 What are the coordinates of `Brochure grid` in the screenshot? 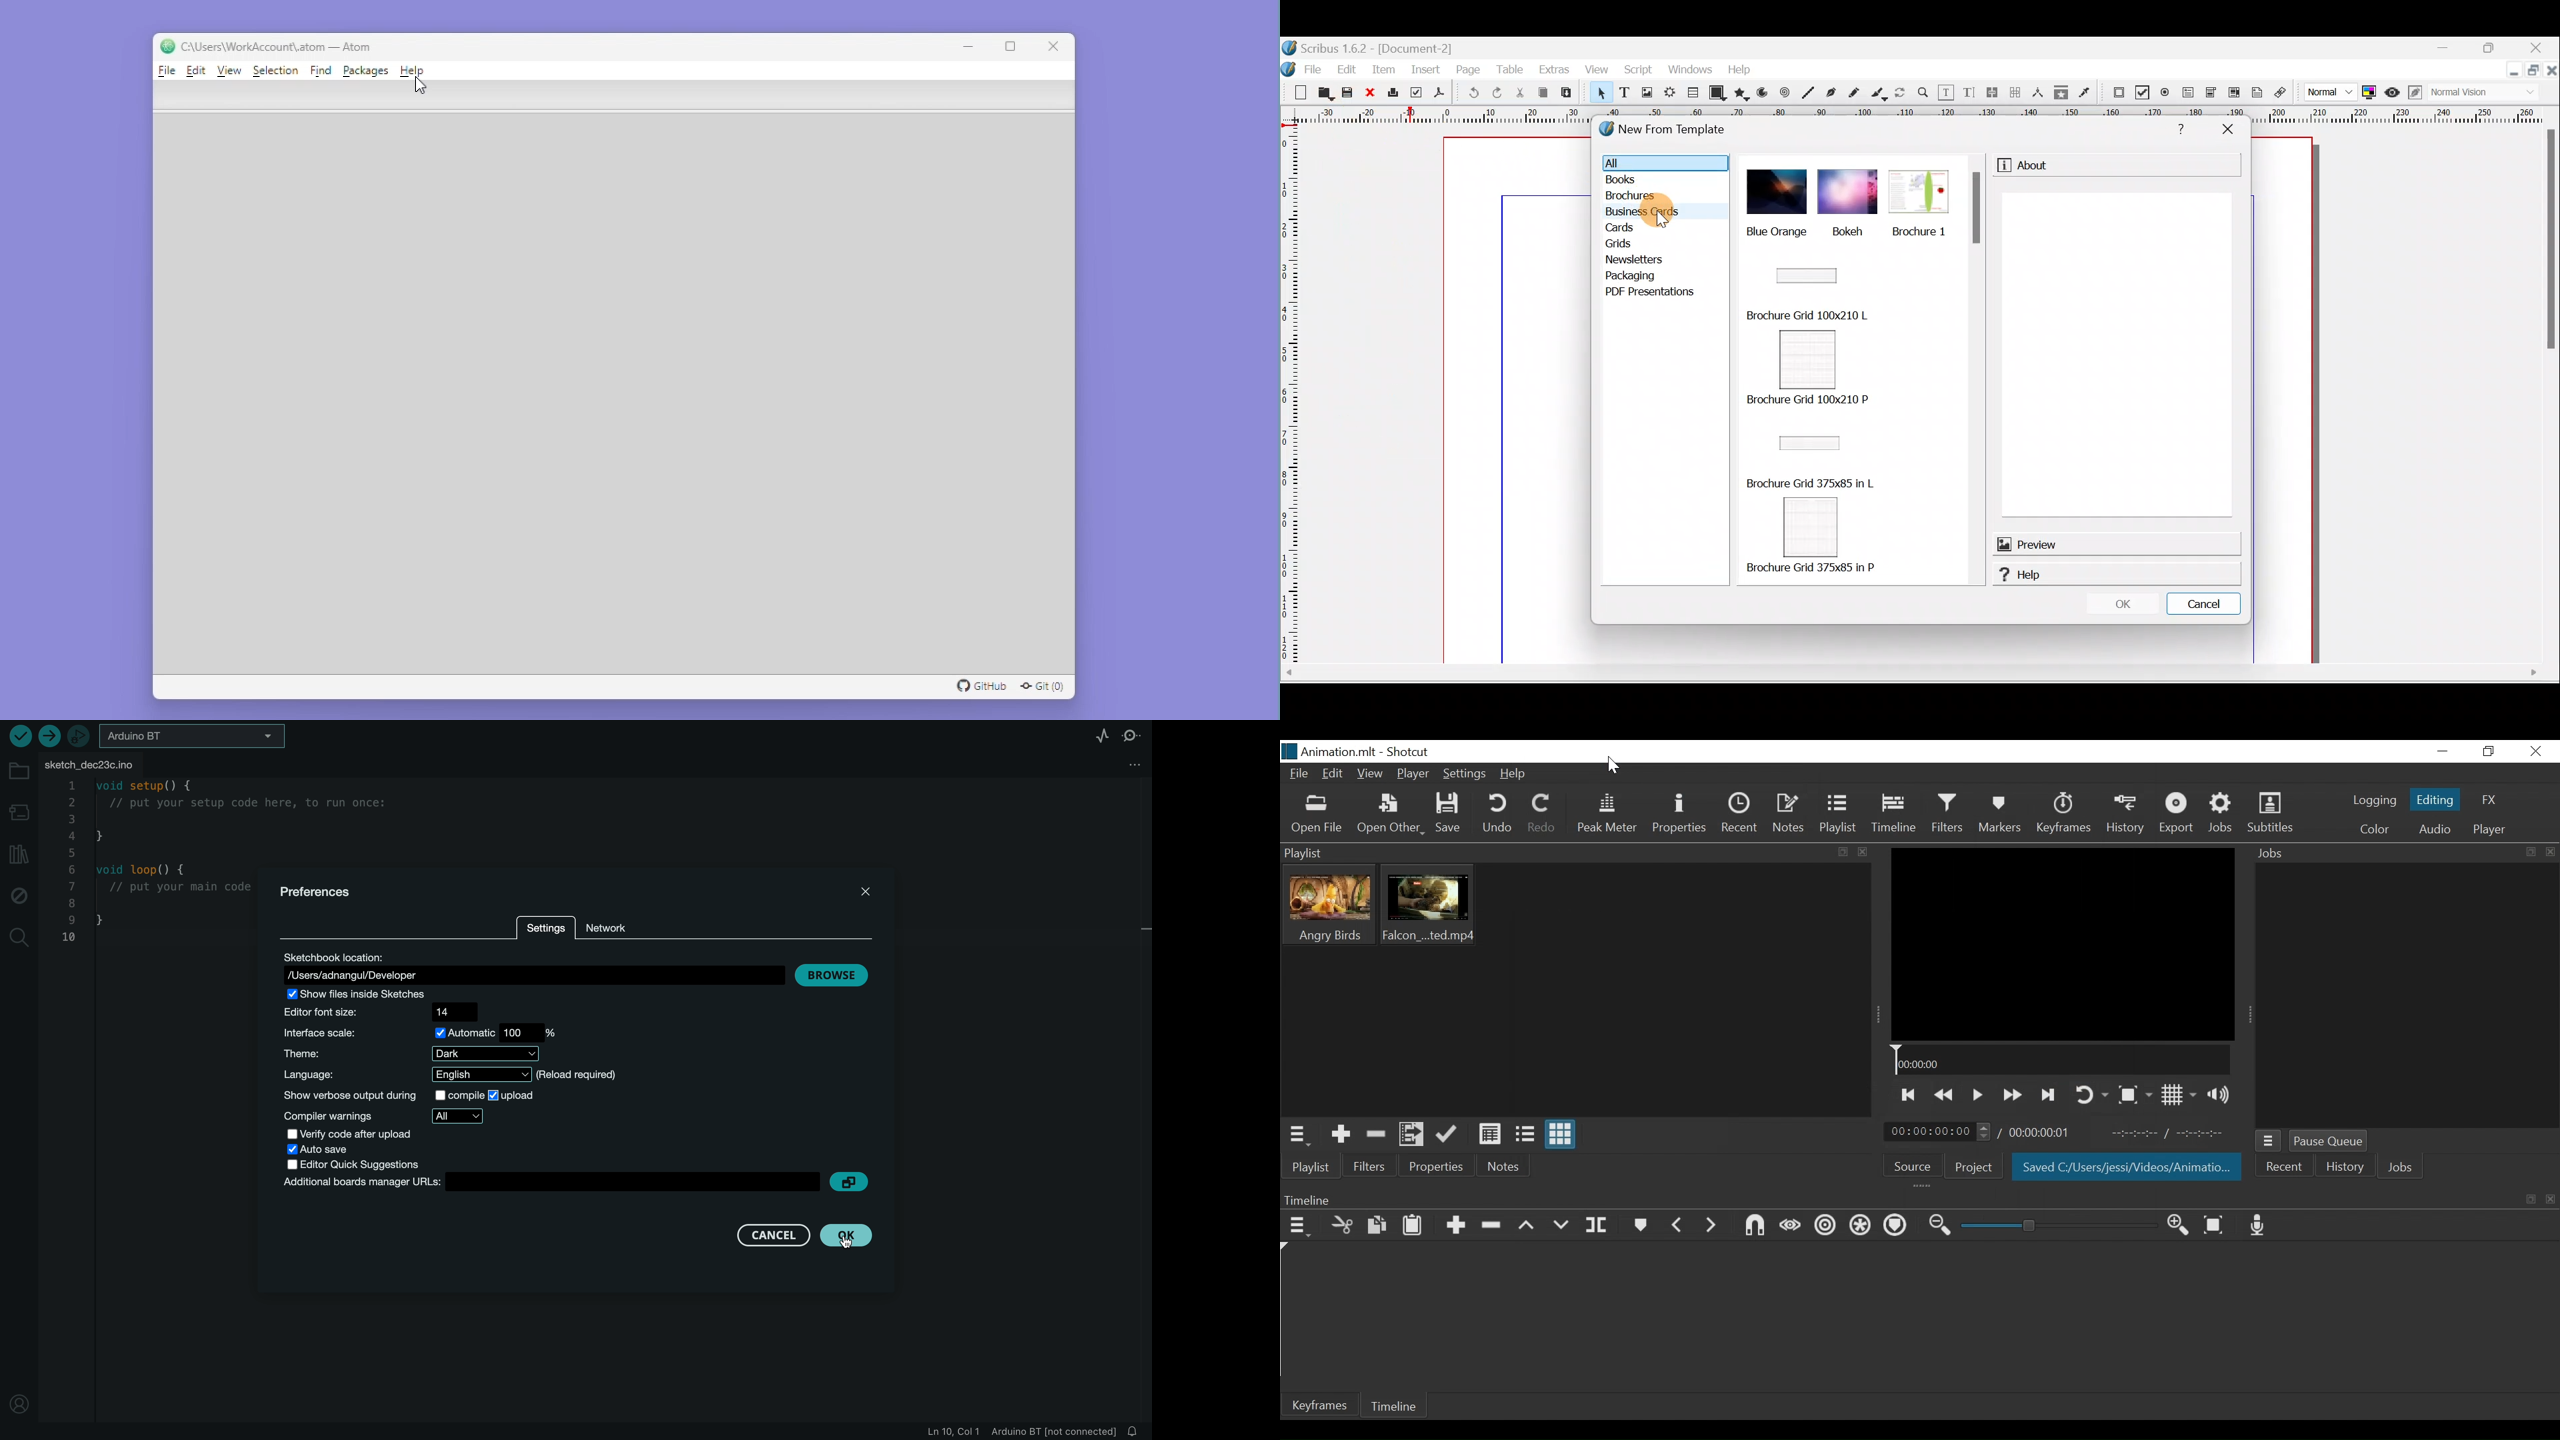 It's located at (1807, 358).